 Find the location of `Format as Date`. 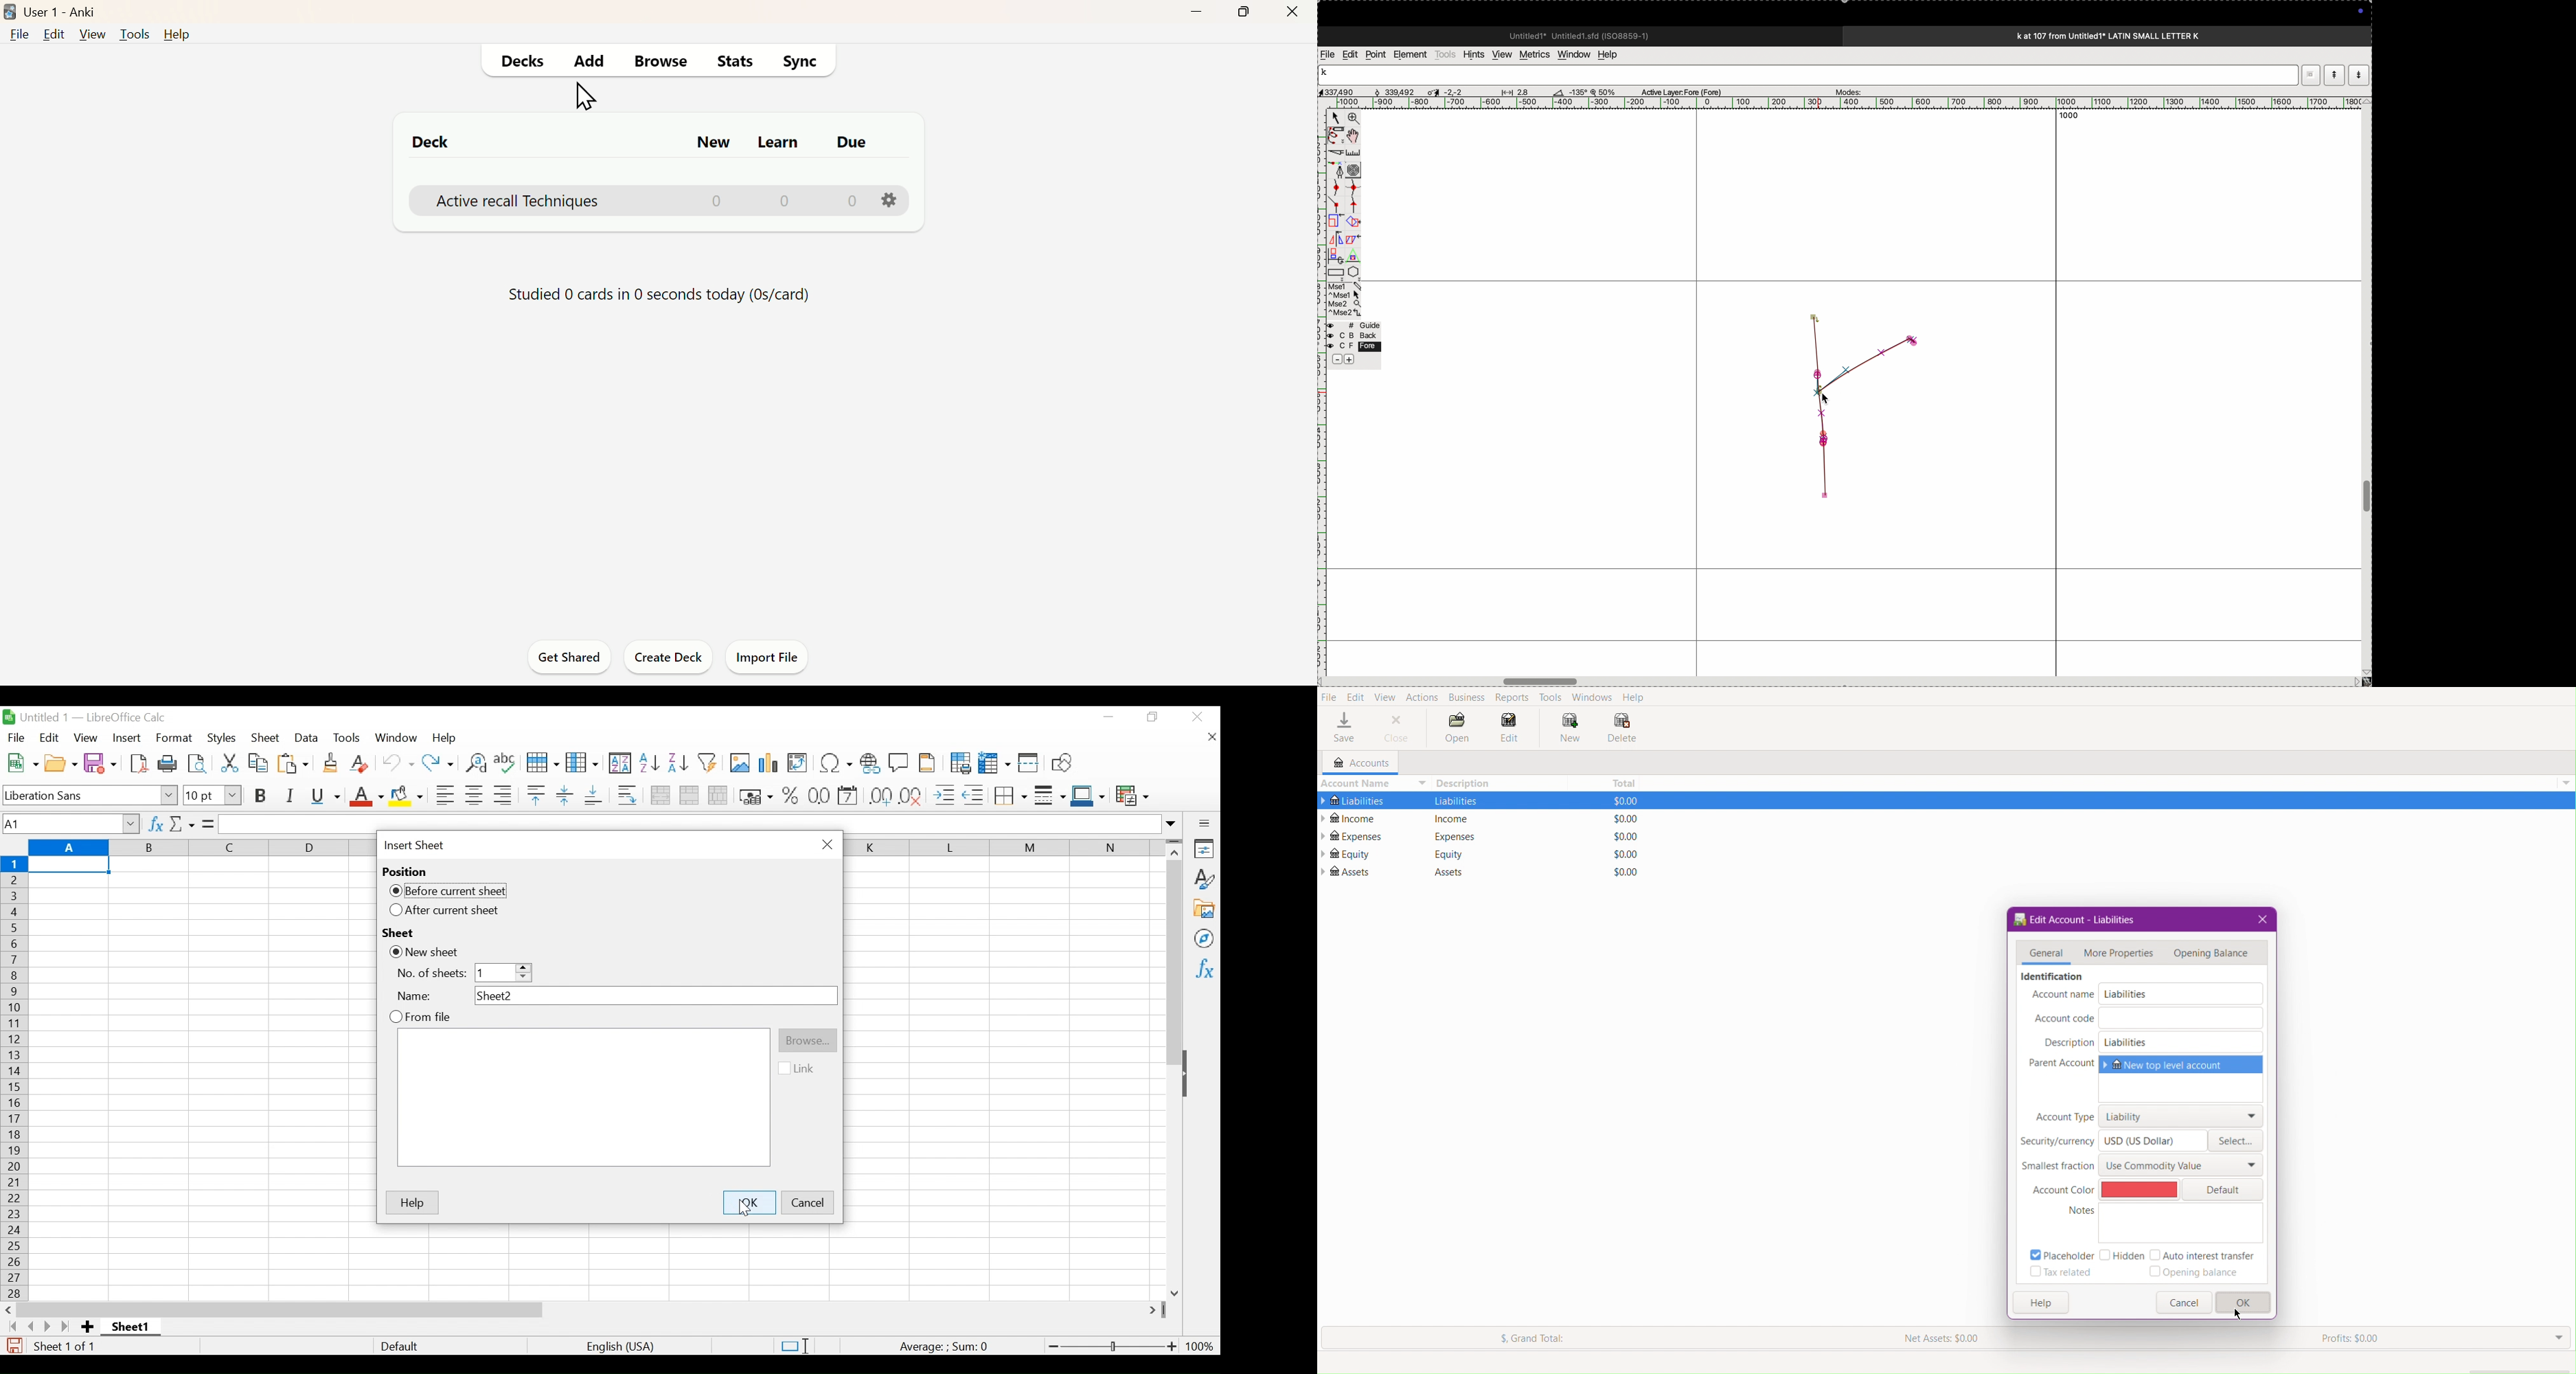

Format as Date is located at coordinates (819, 797).